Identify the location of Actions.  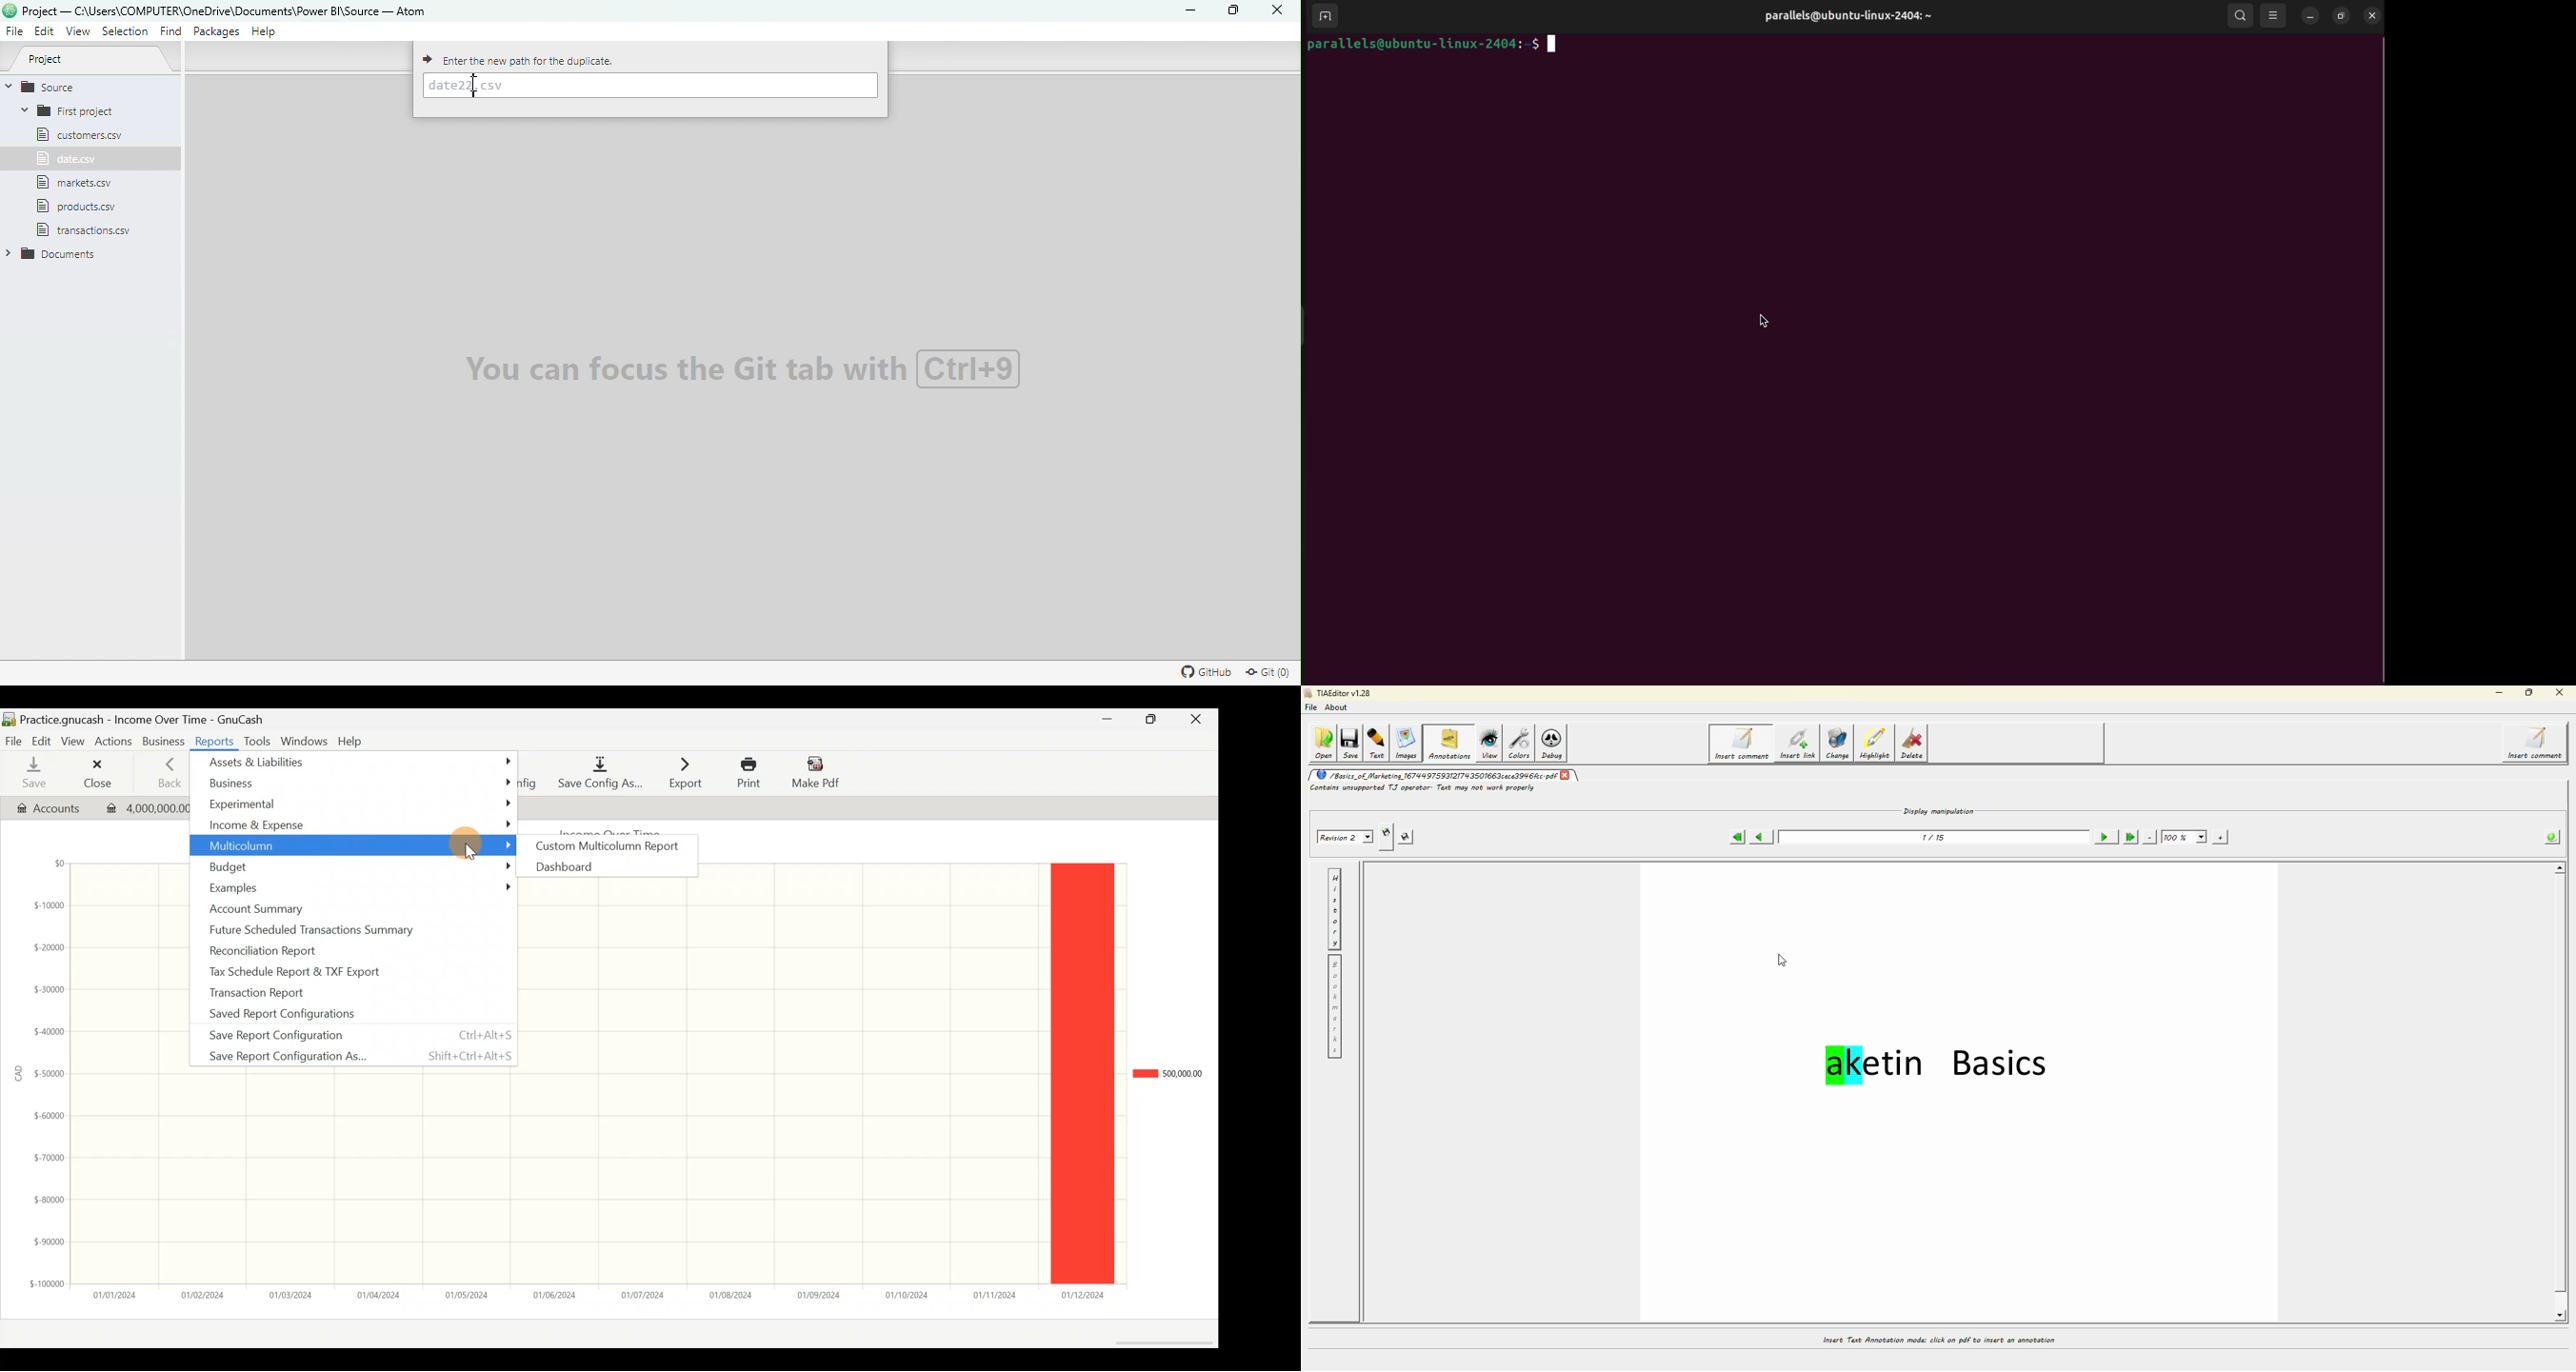
(116, 745).